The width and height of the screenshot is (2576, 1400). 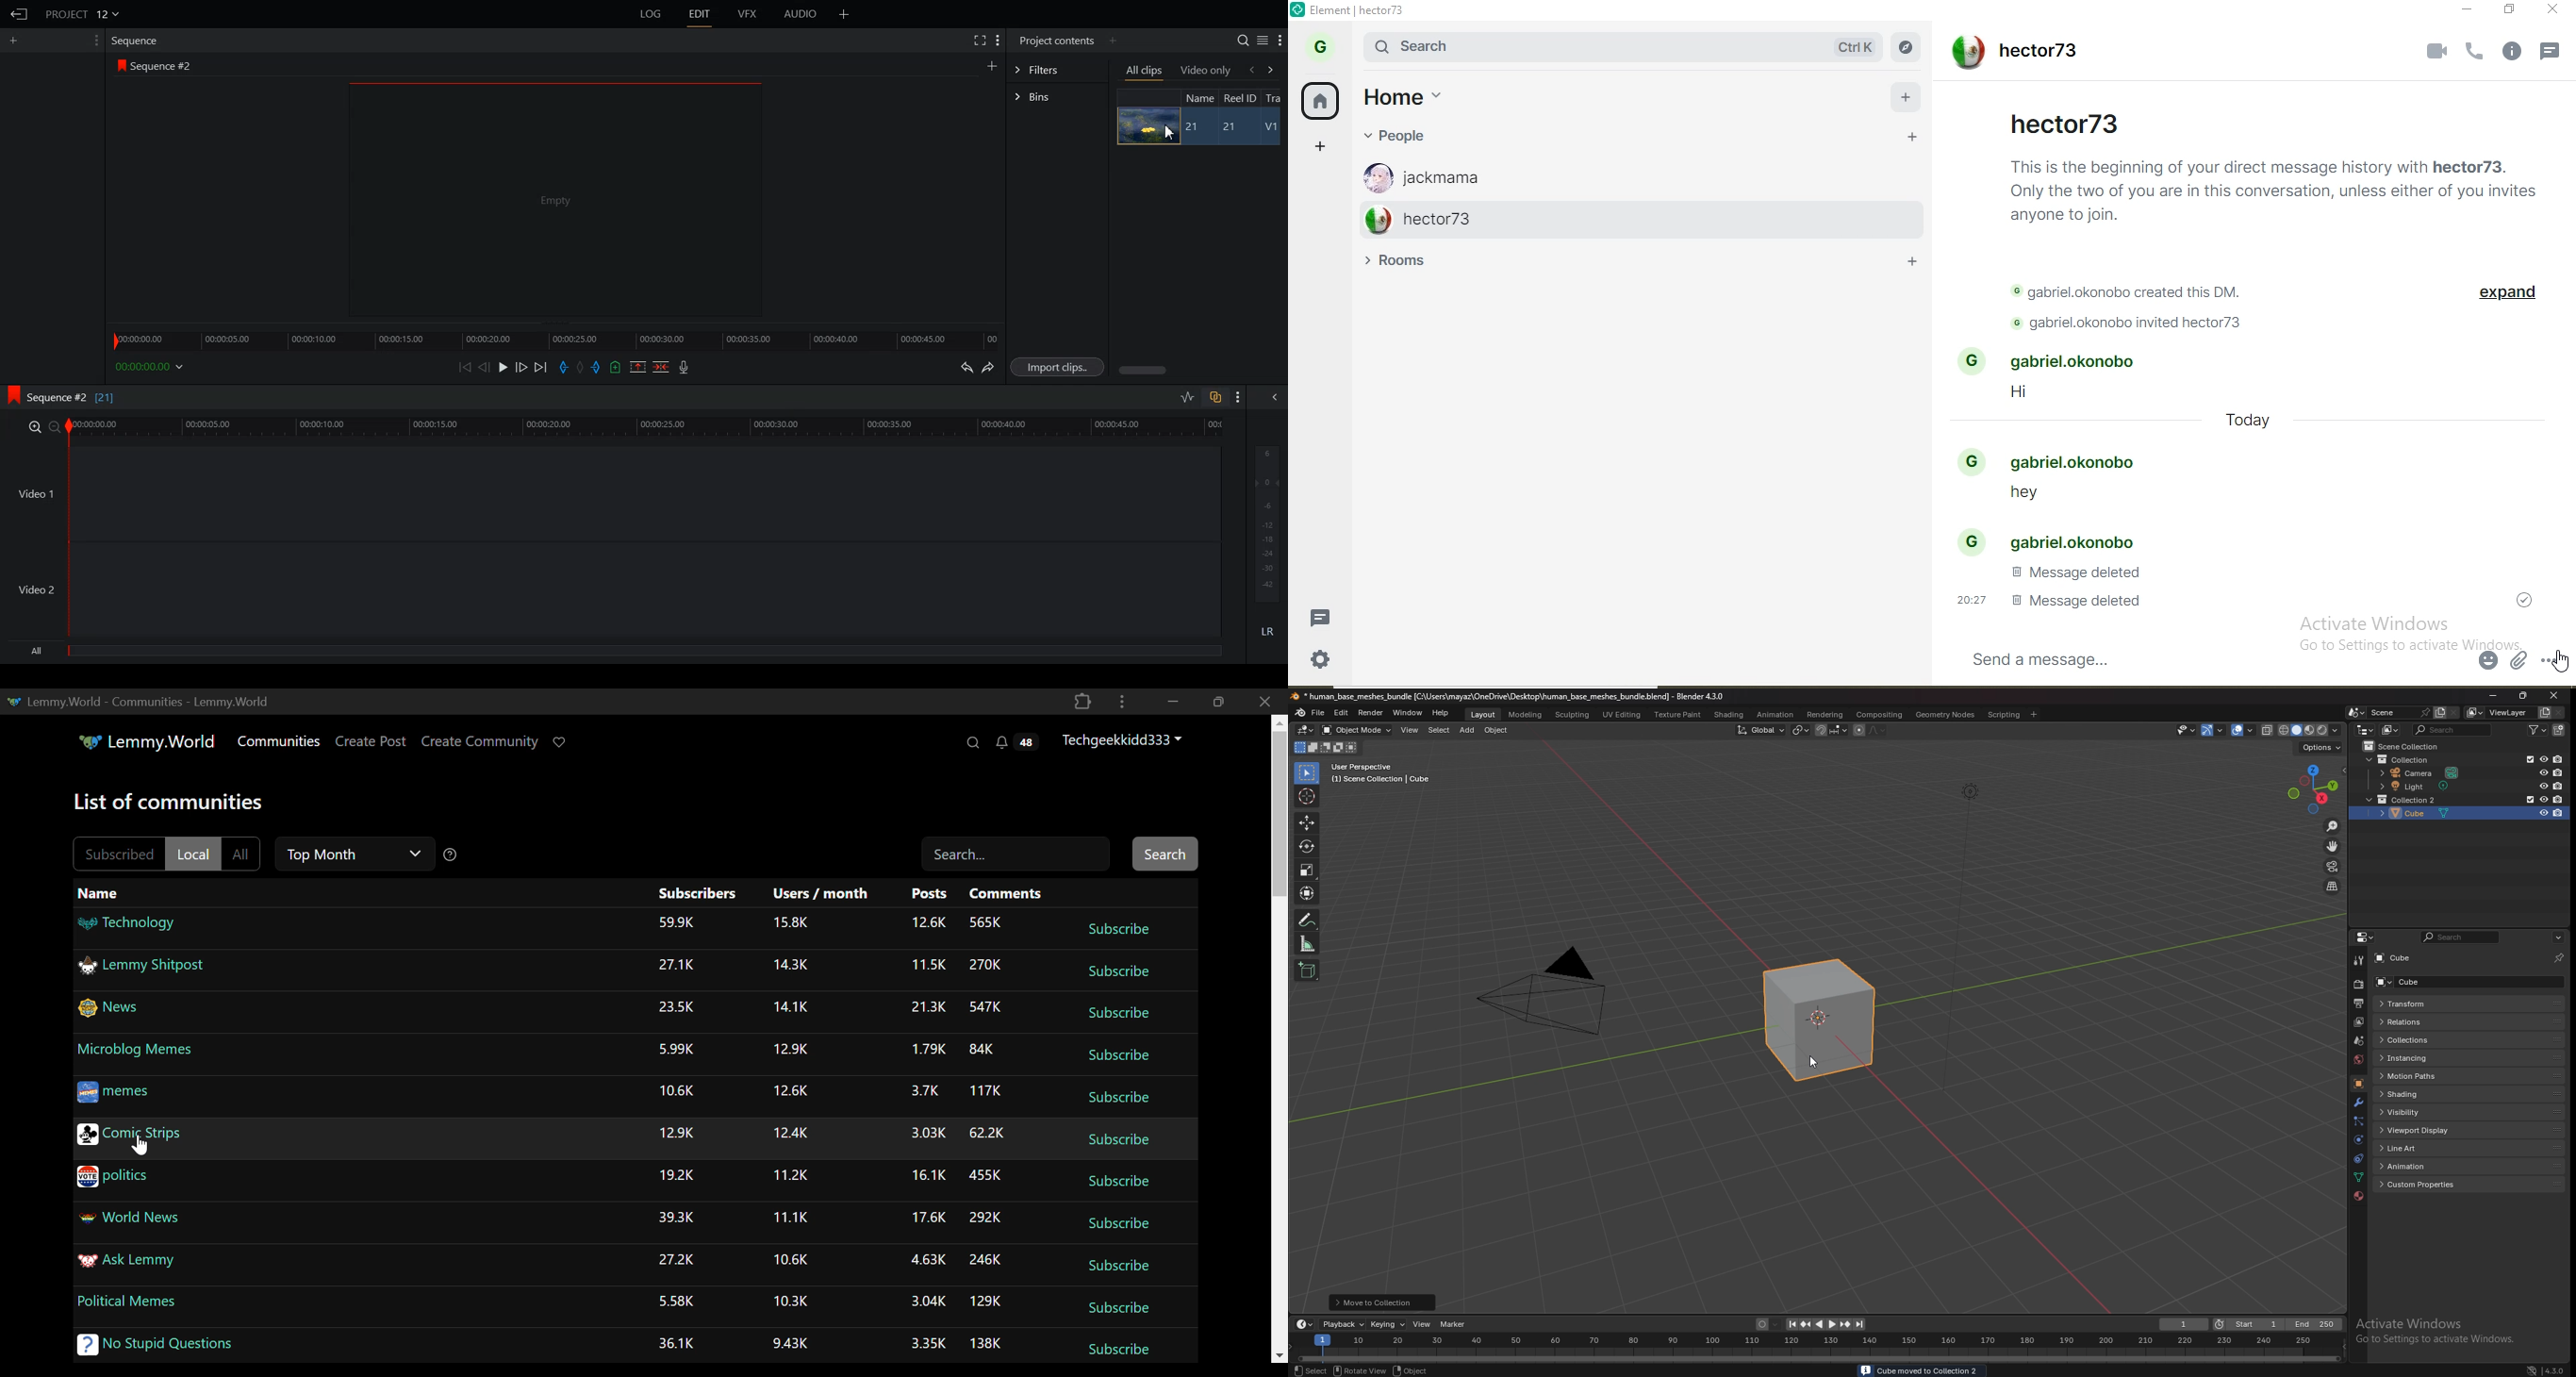 I want to click on 547K, so click(x=985, y=1008).